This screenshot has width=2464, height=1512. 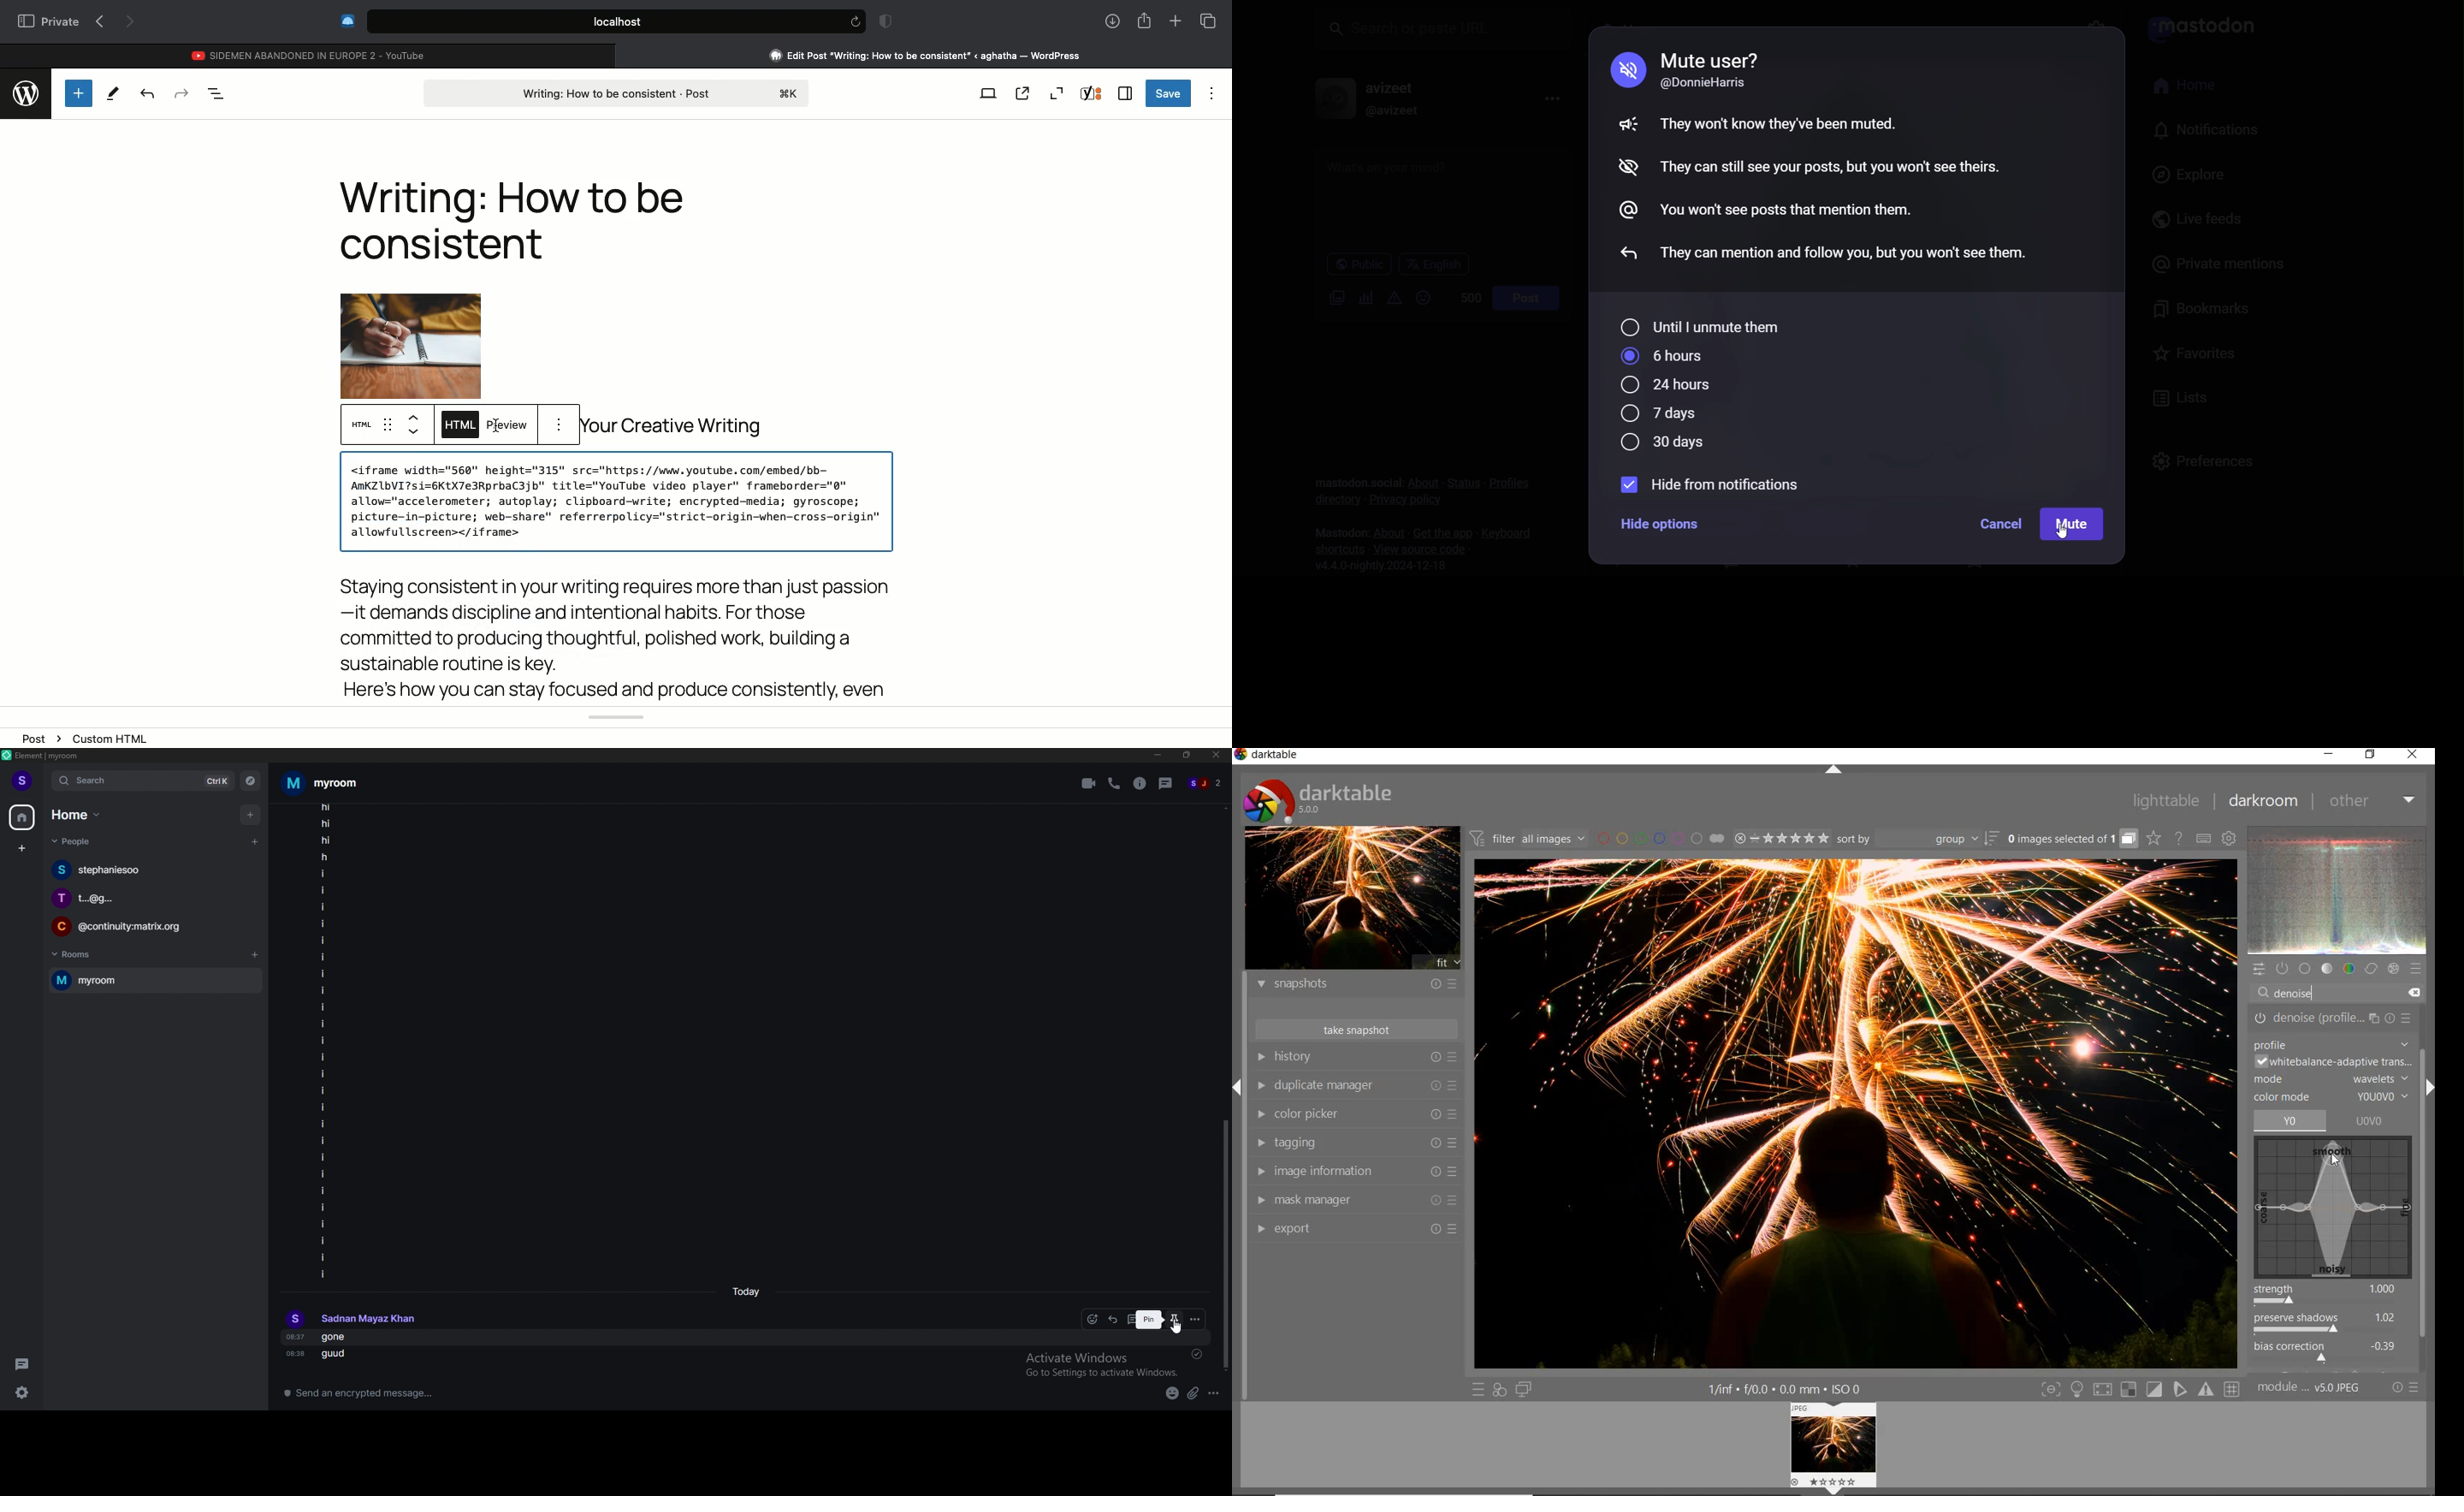 I want to click on create space, so click(x=21, y=849).